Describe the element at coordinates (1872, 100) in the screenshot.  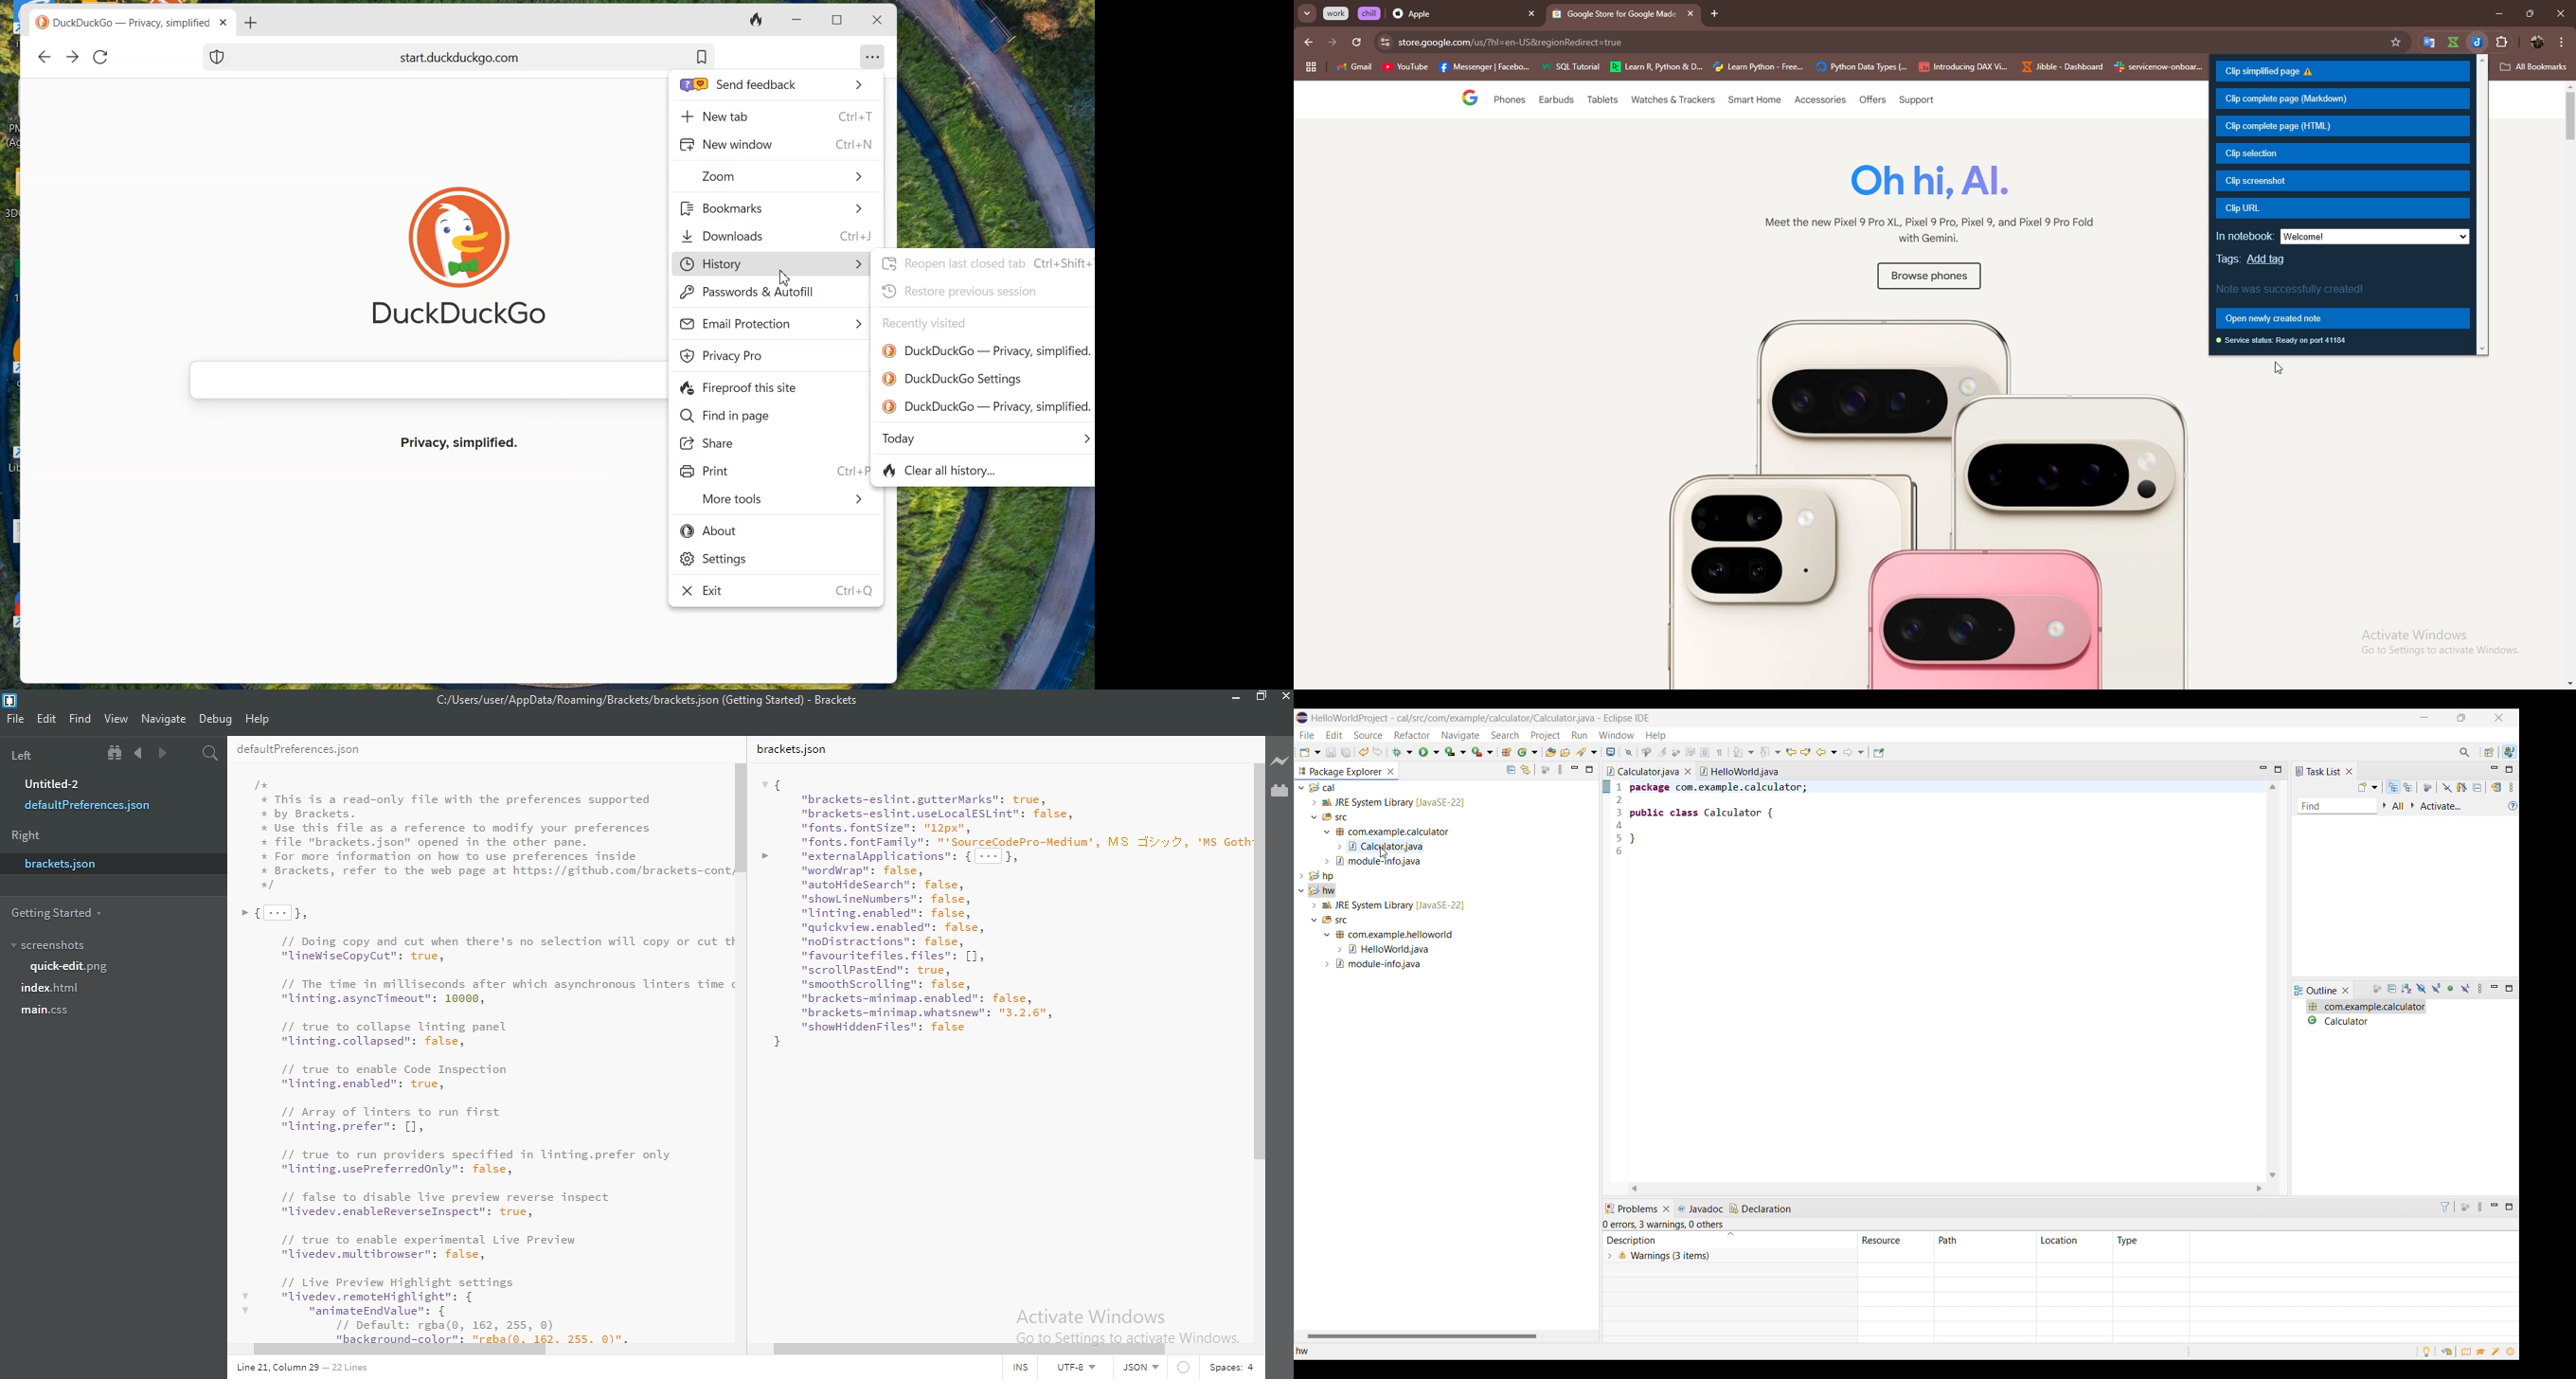
I see `Offers` at that location.